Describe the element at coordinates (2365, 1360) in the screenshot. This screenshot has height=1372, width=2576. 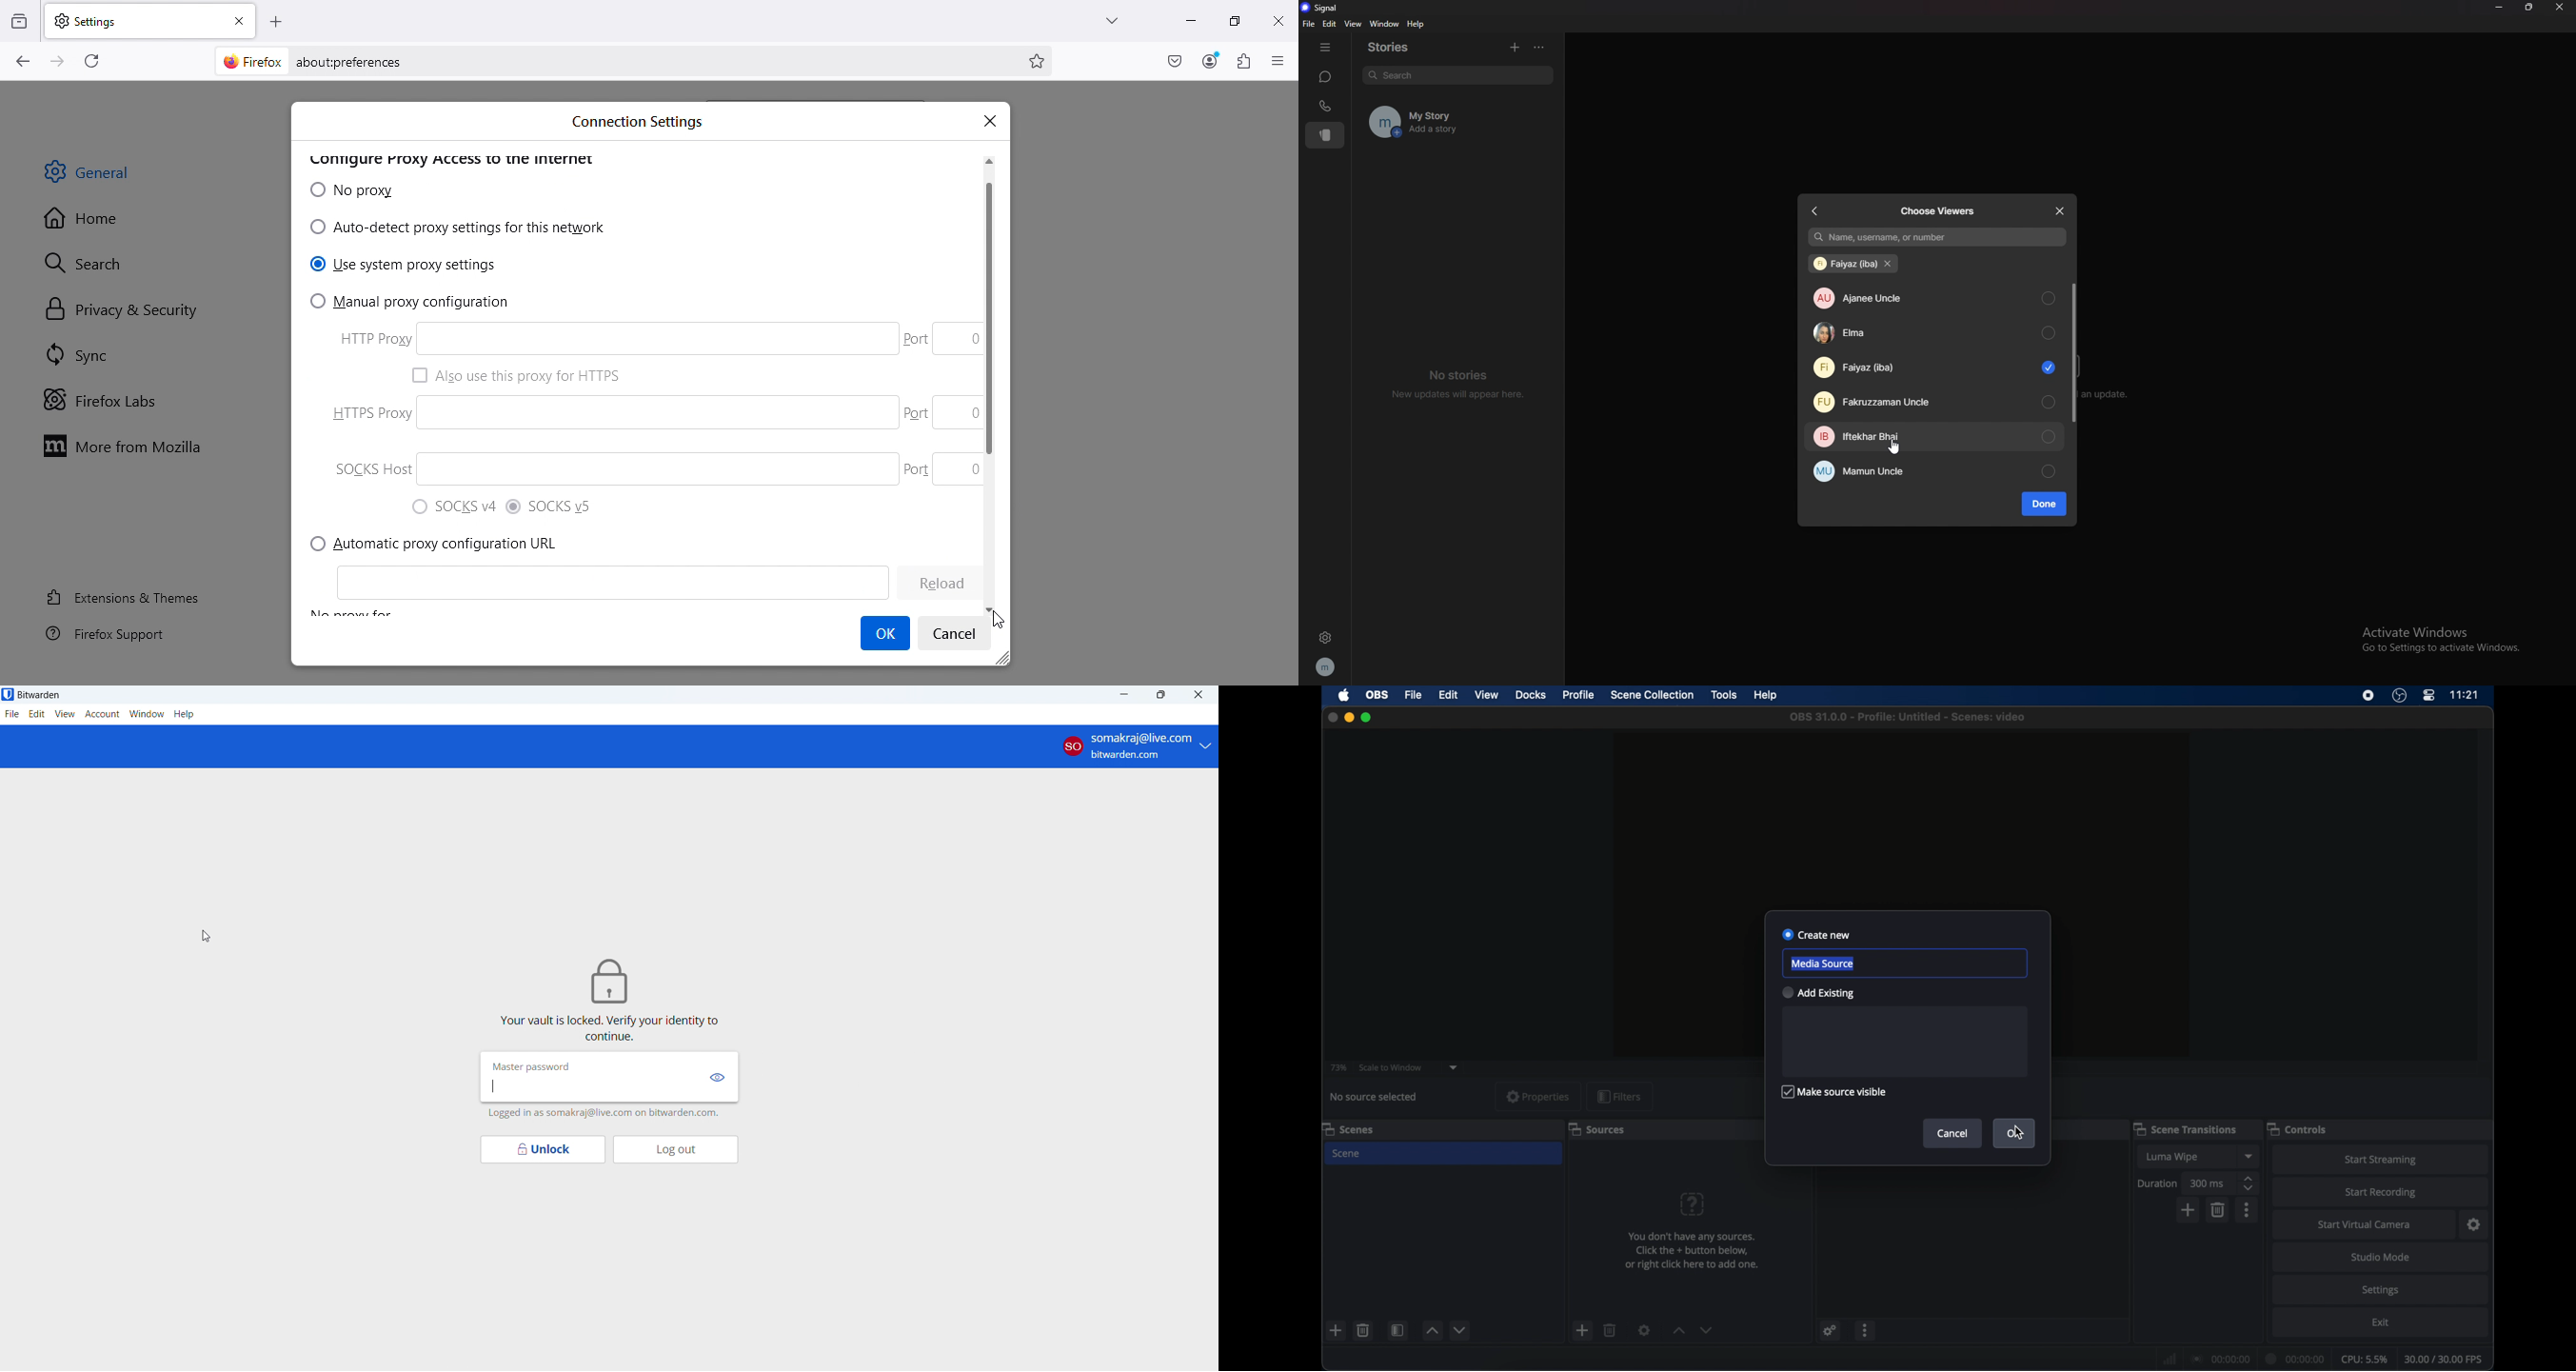
I see `cpu` at that location.